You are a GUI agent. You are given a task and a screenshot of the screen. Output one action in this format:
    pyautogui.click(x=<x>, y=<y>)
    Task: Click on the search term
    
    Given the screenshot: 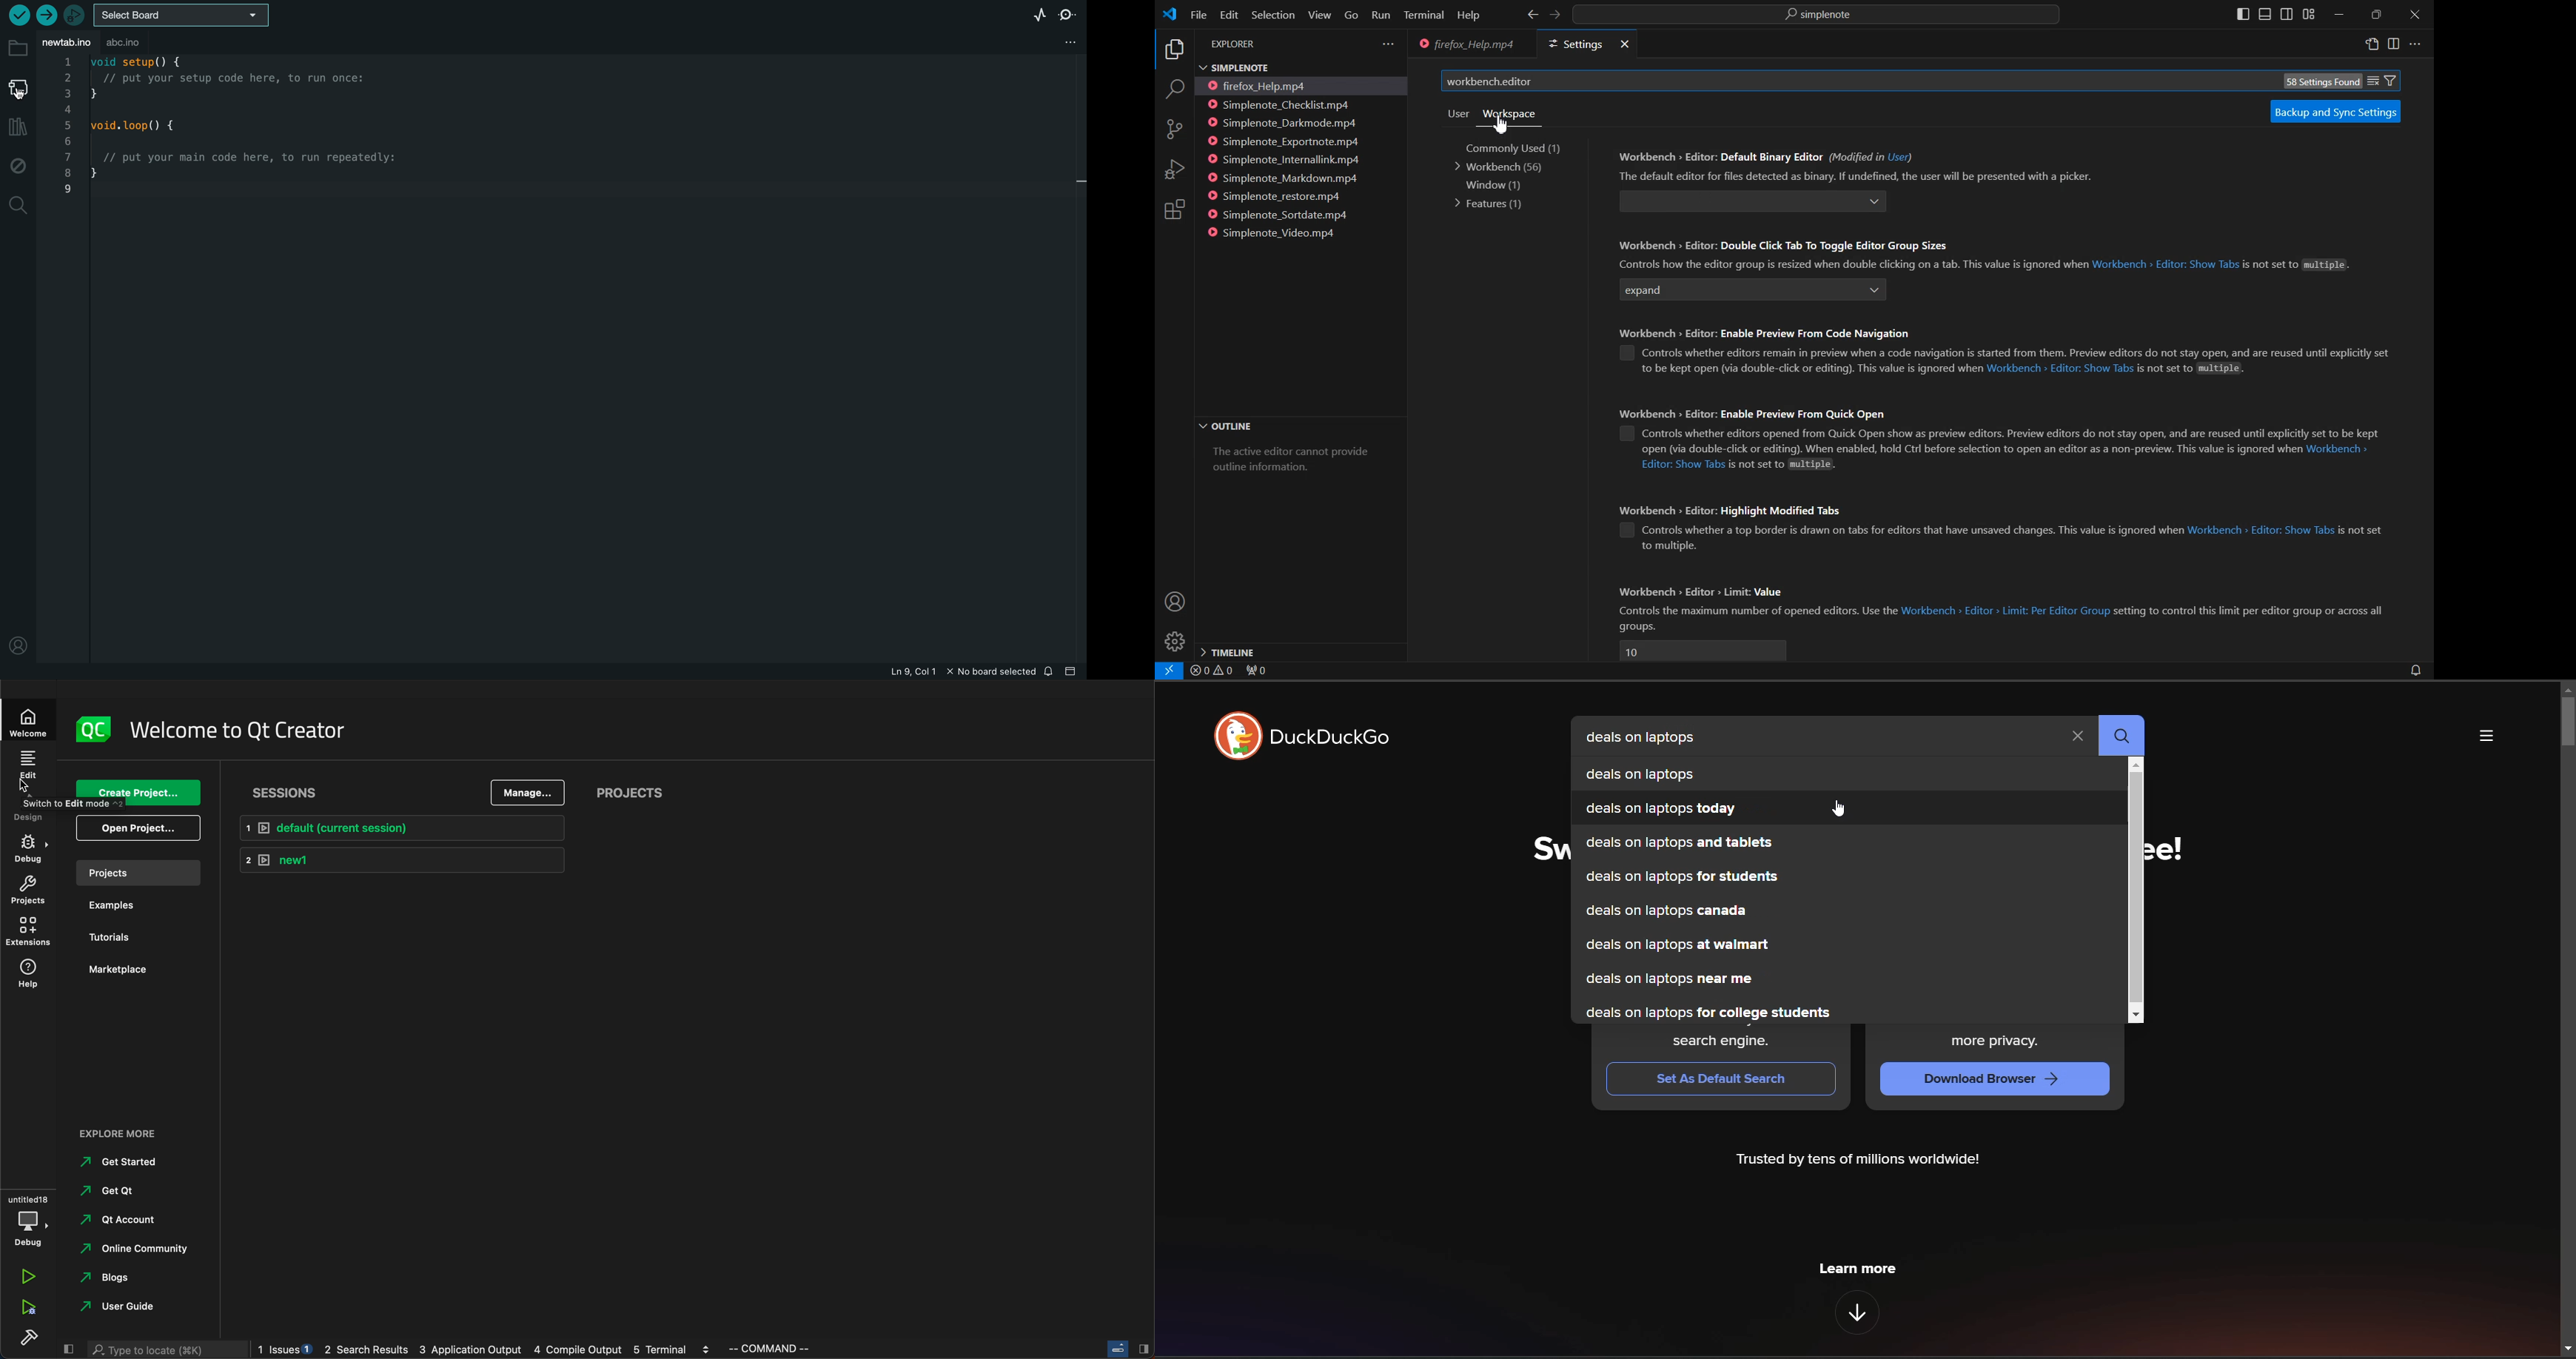 What is the action you would take?
    pyautogui.click(x=1648, y=739)
    